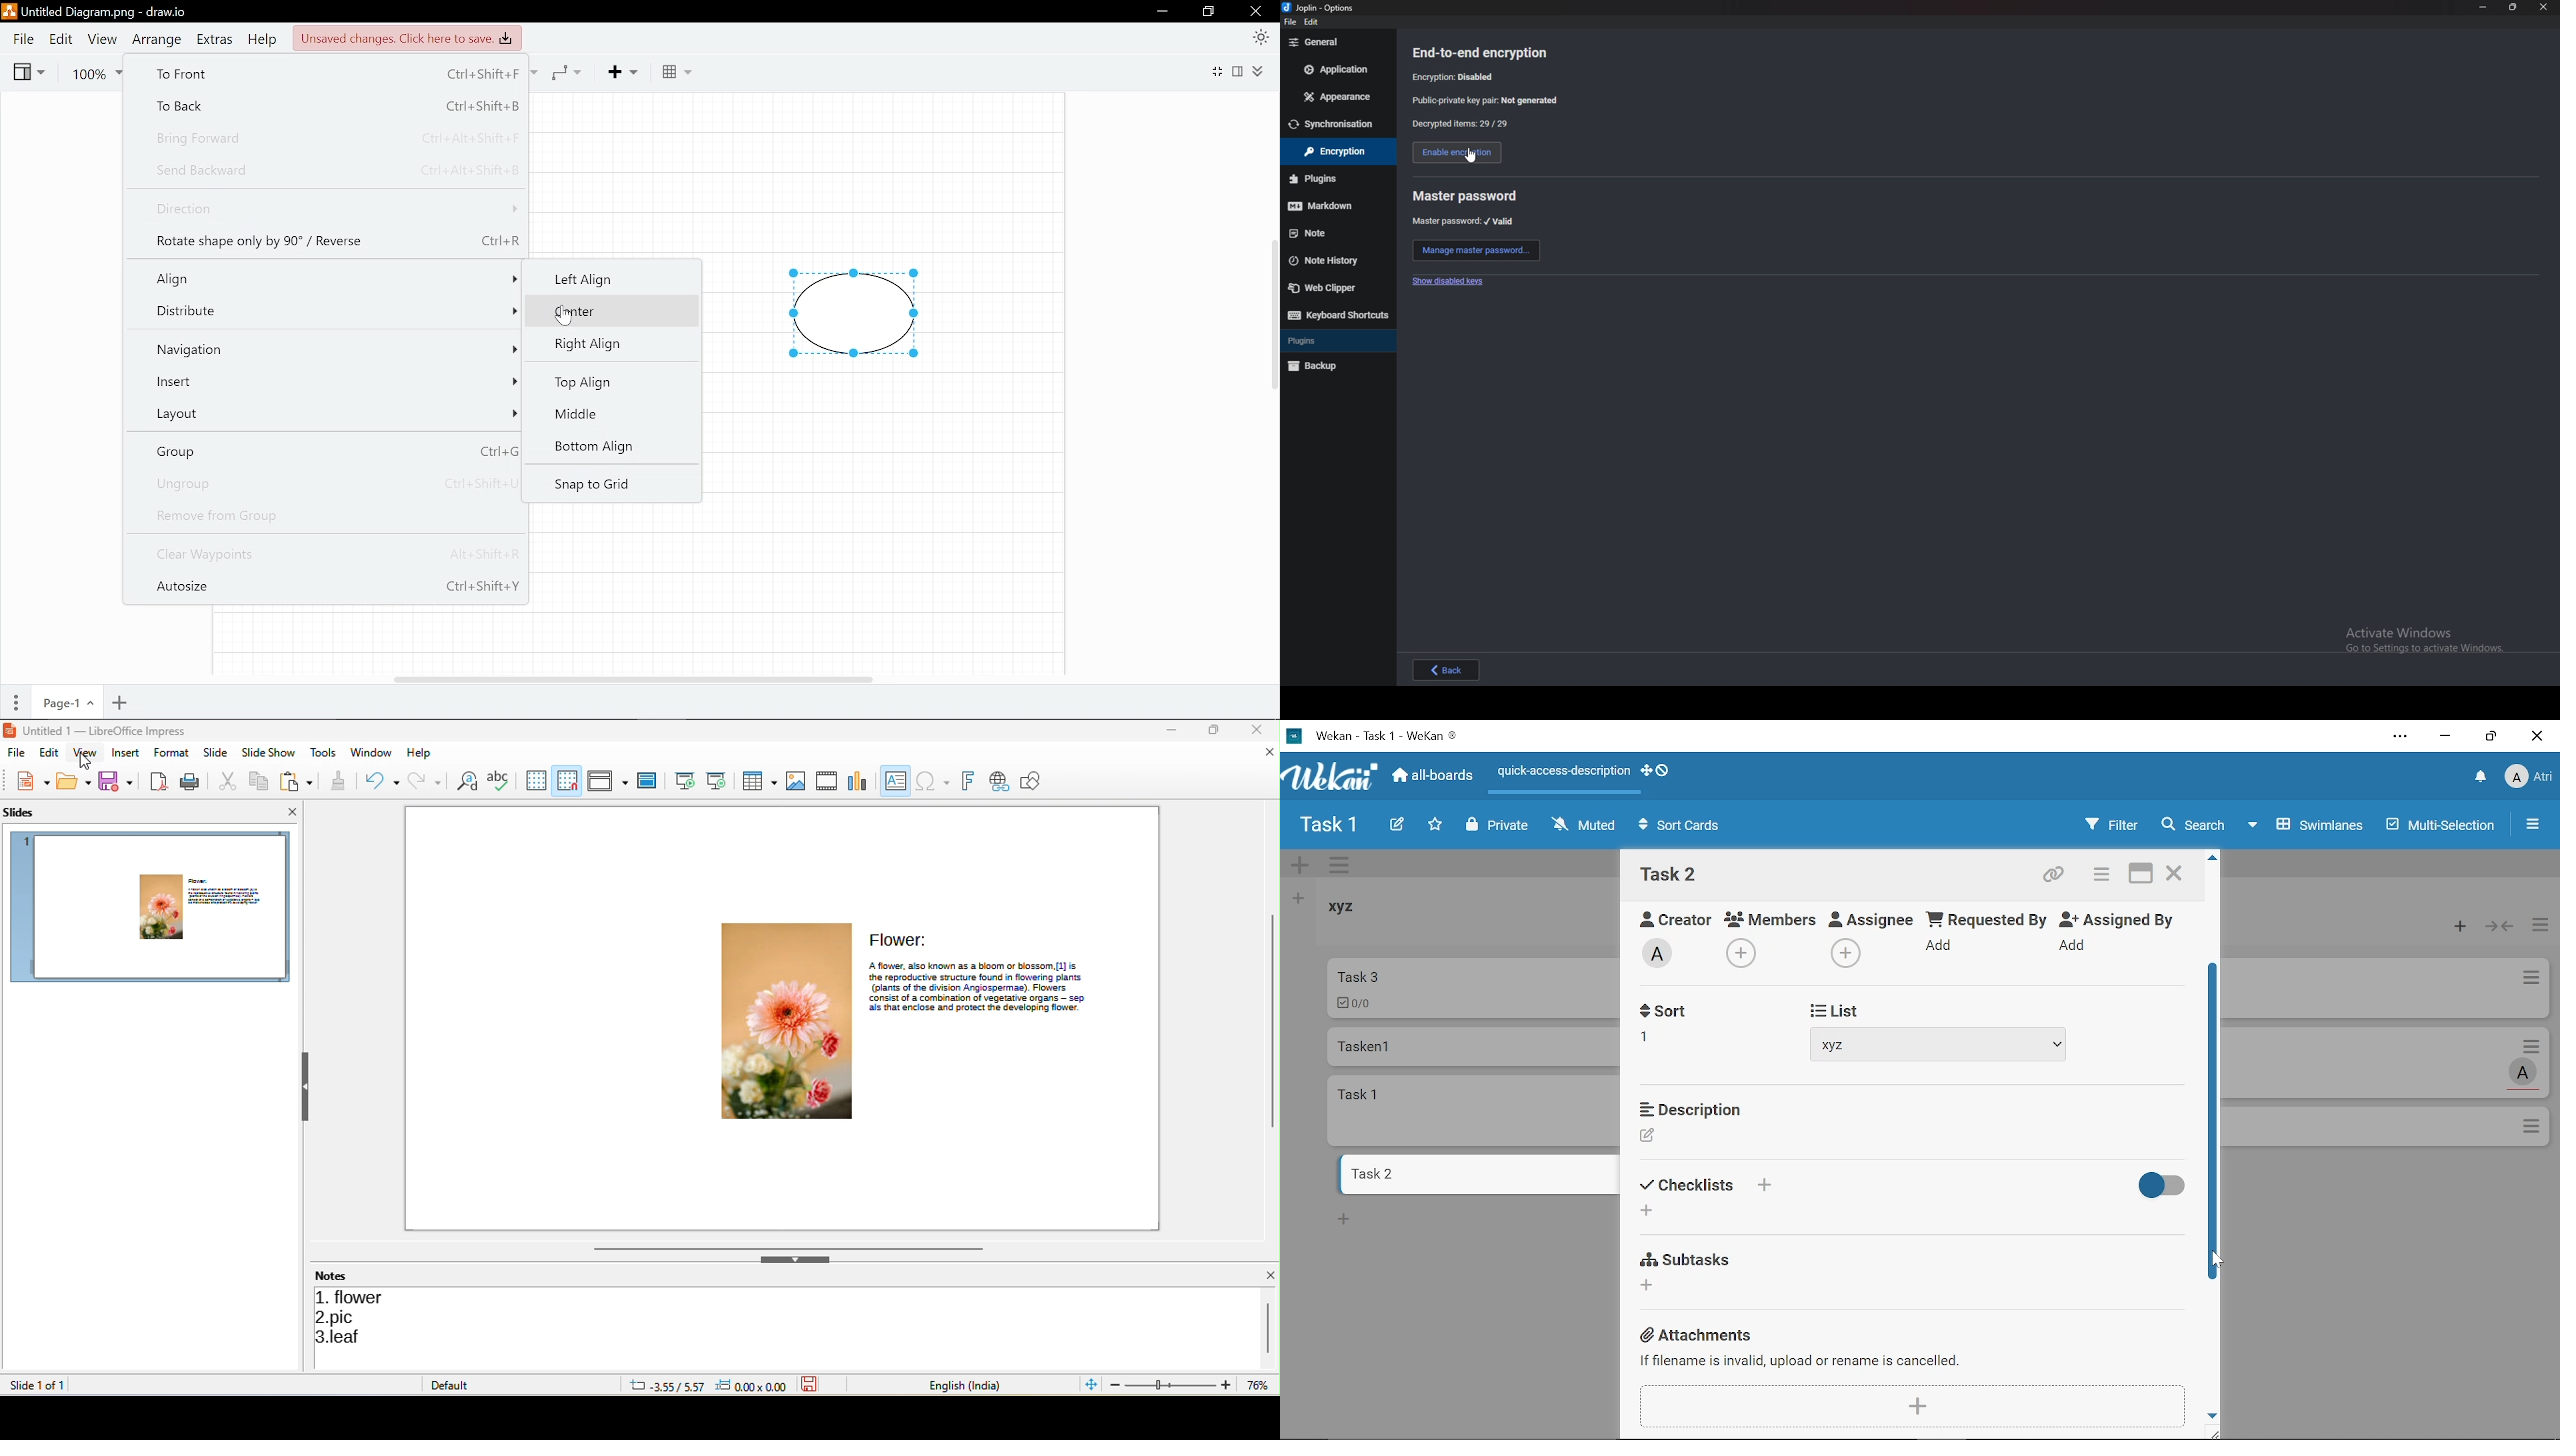 Image resolution: width=2576 pixels, height=1456 pixels. Describe the element at coordinates (422, 752) in the screenshot. I see `help` at that location.